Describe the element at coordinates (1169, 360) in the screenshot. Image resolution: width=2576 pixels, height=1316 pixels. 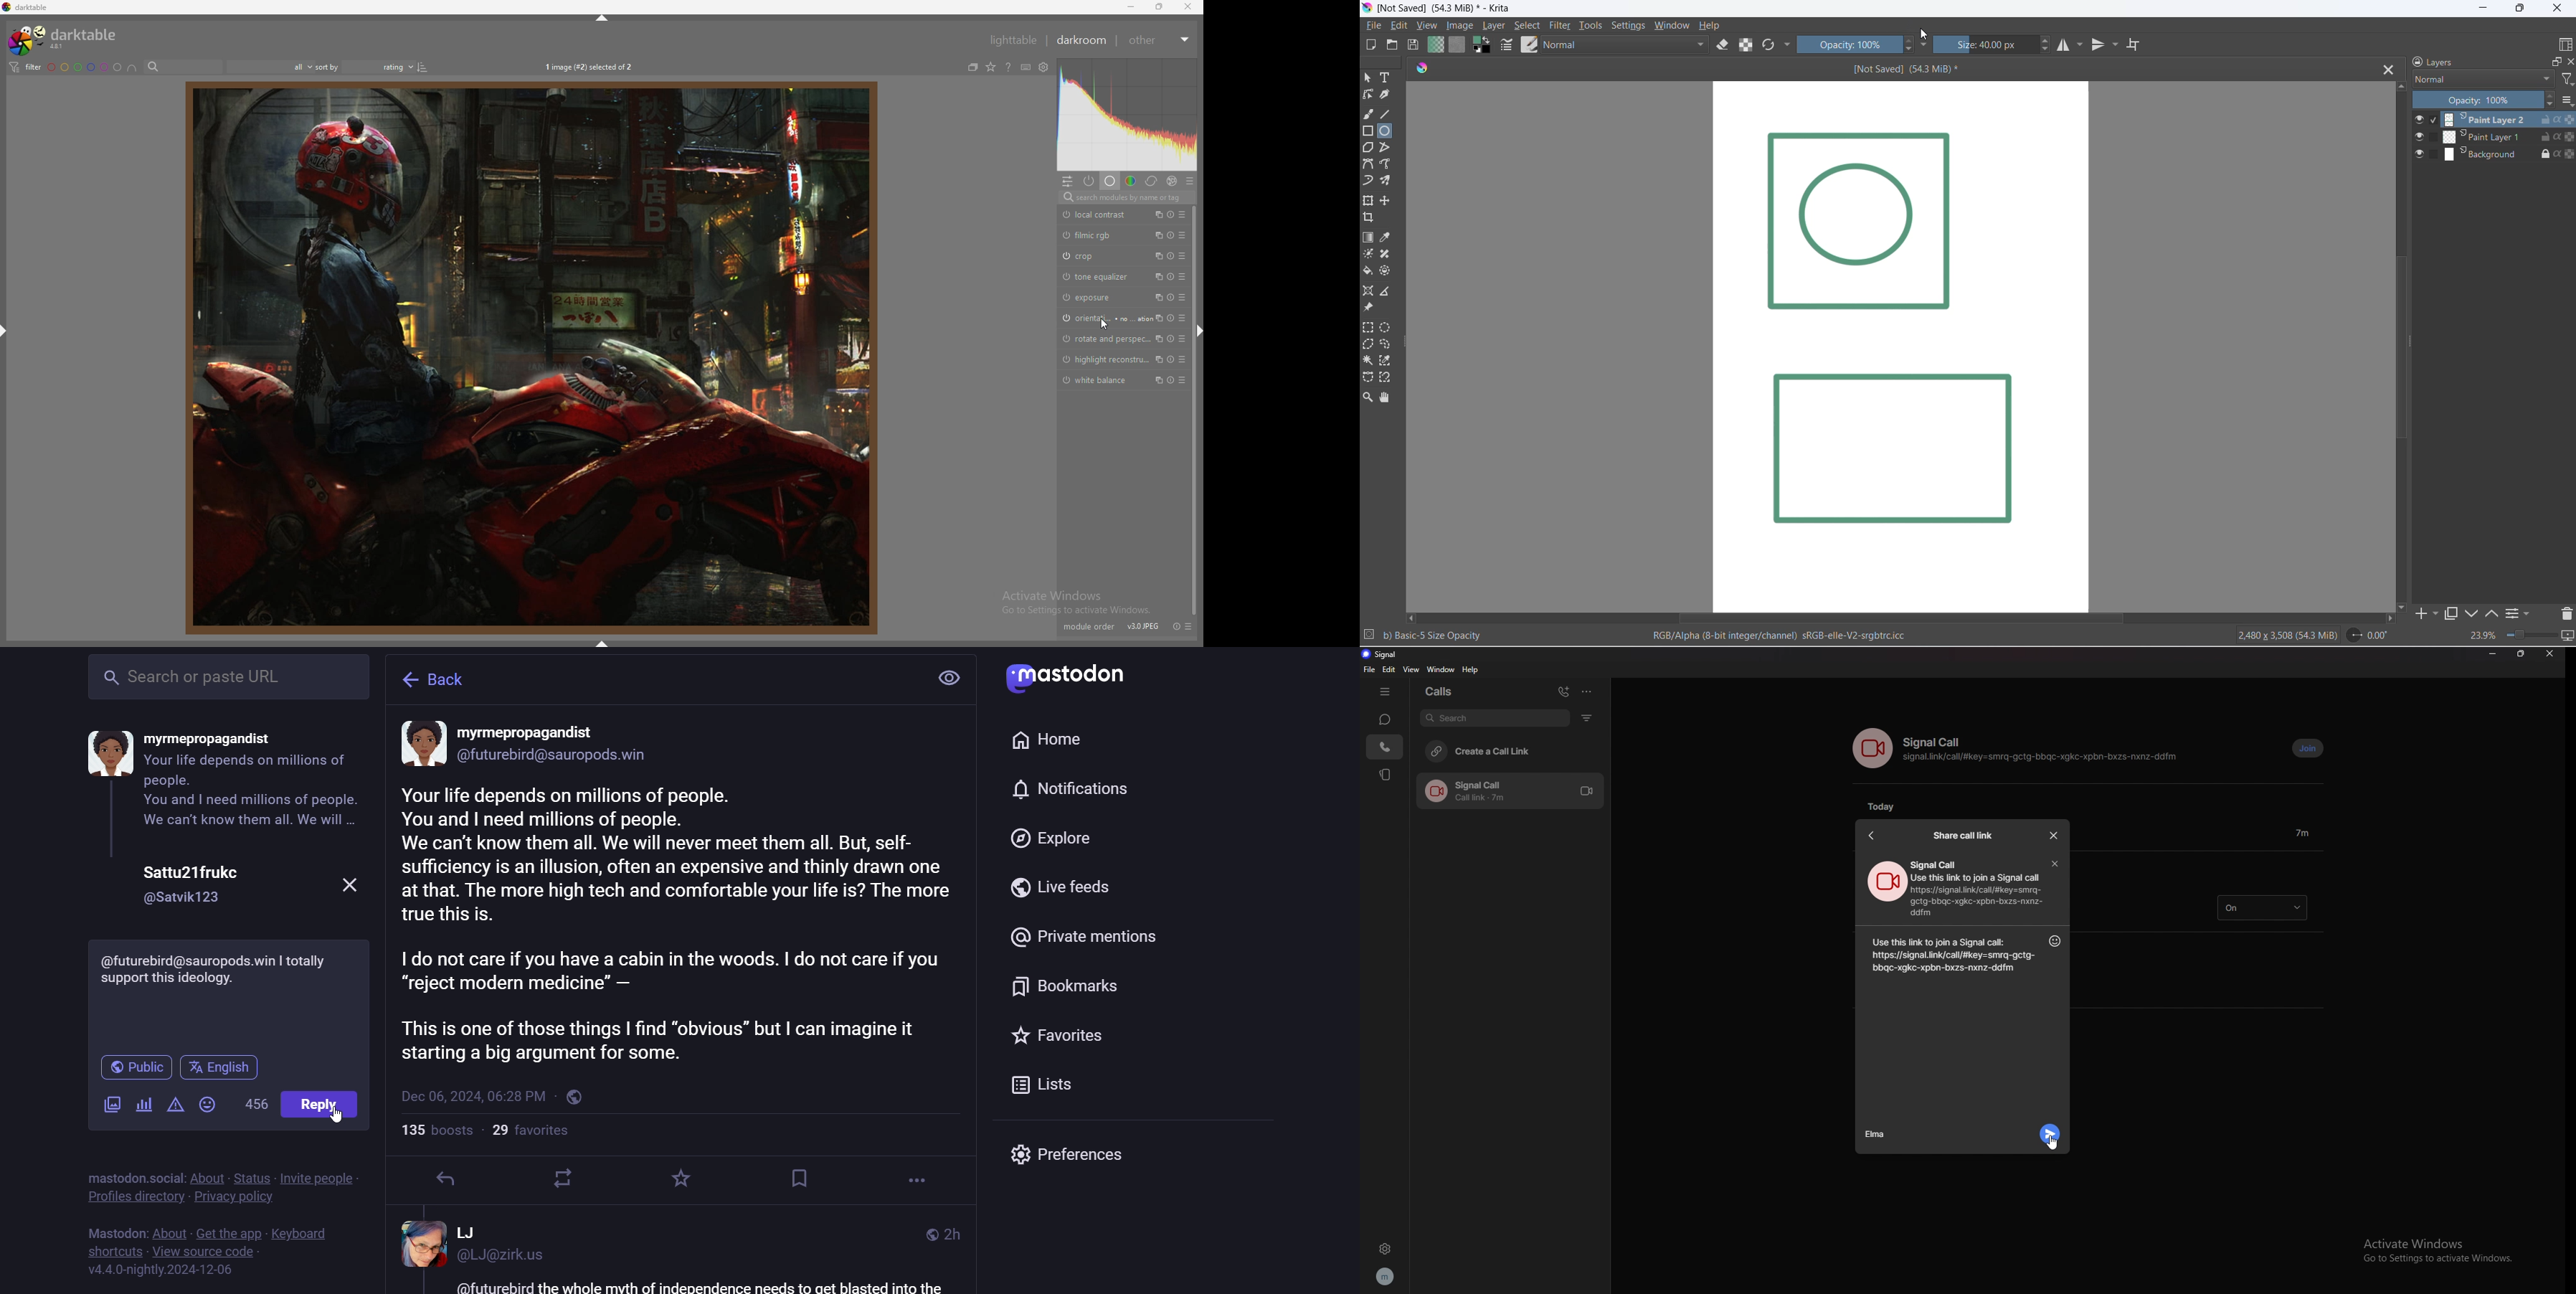
I see `reset` at that location.